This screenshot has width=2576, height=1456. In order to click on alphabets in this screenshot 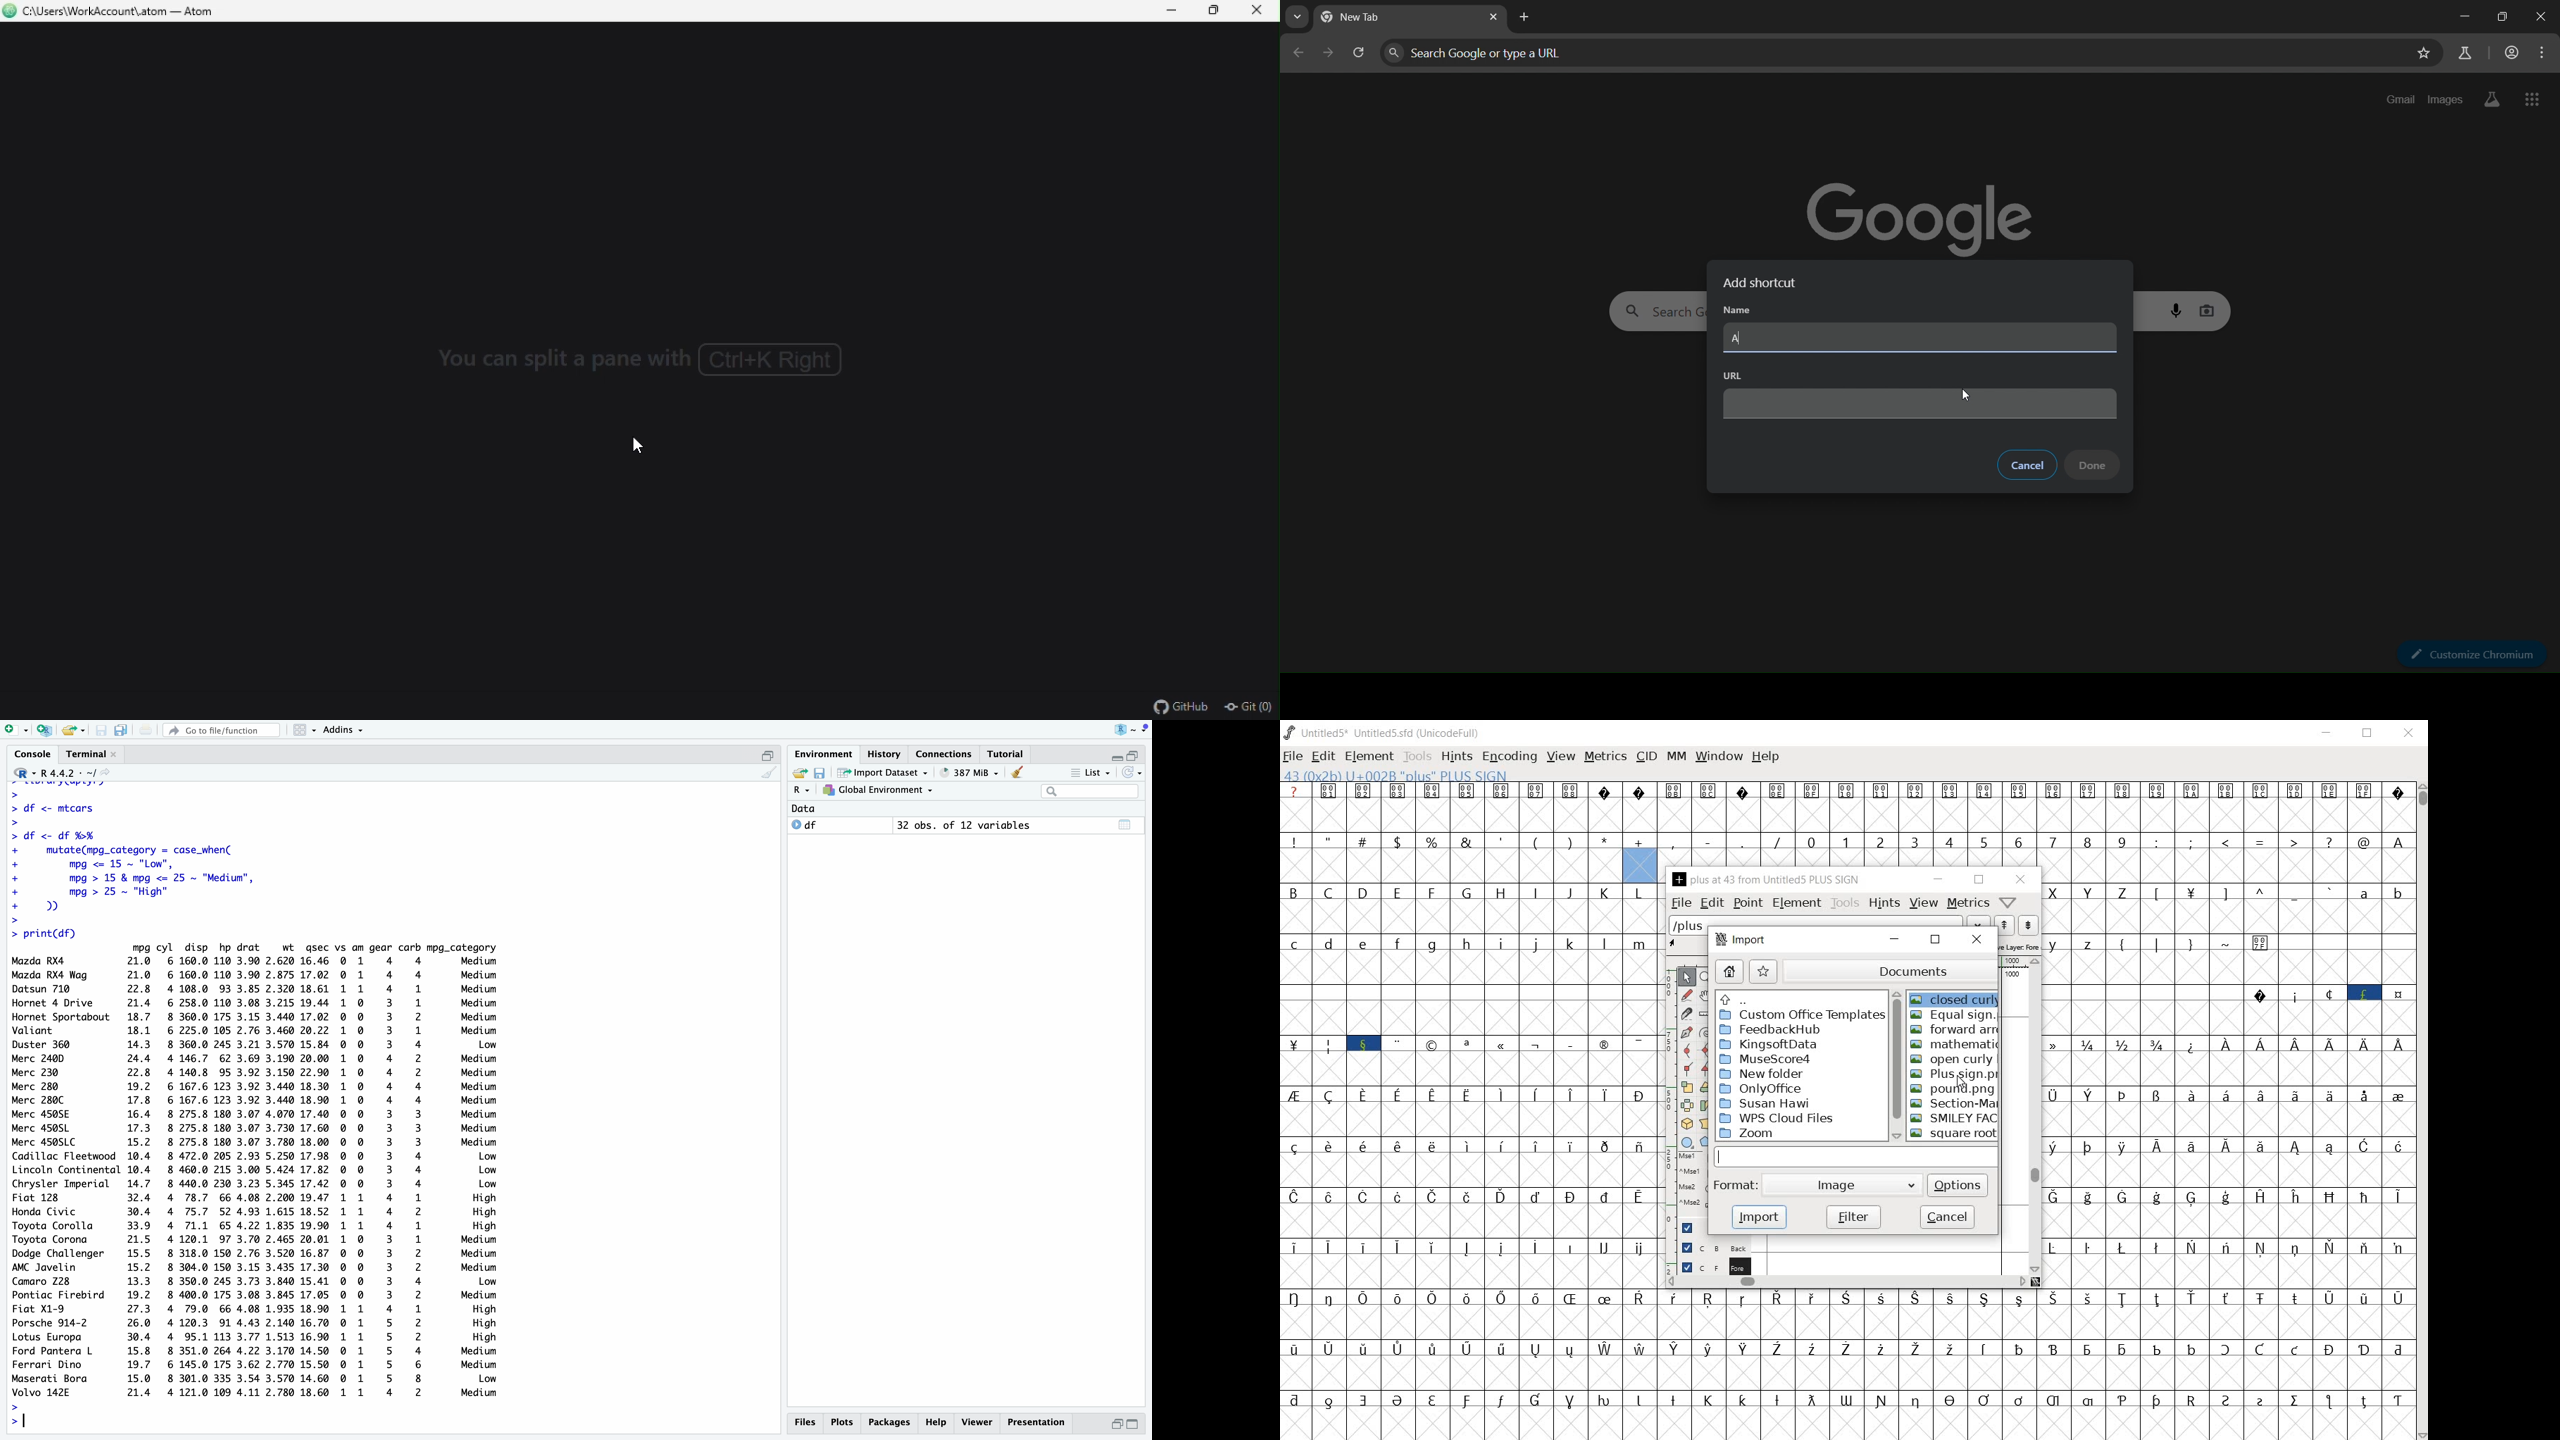, I will do `click(2092, 910)`.